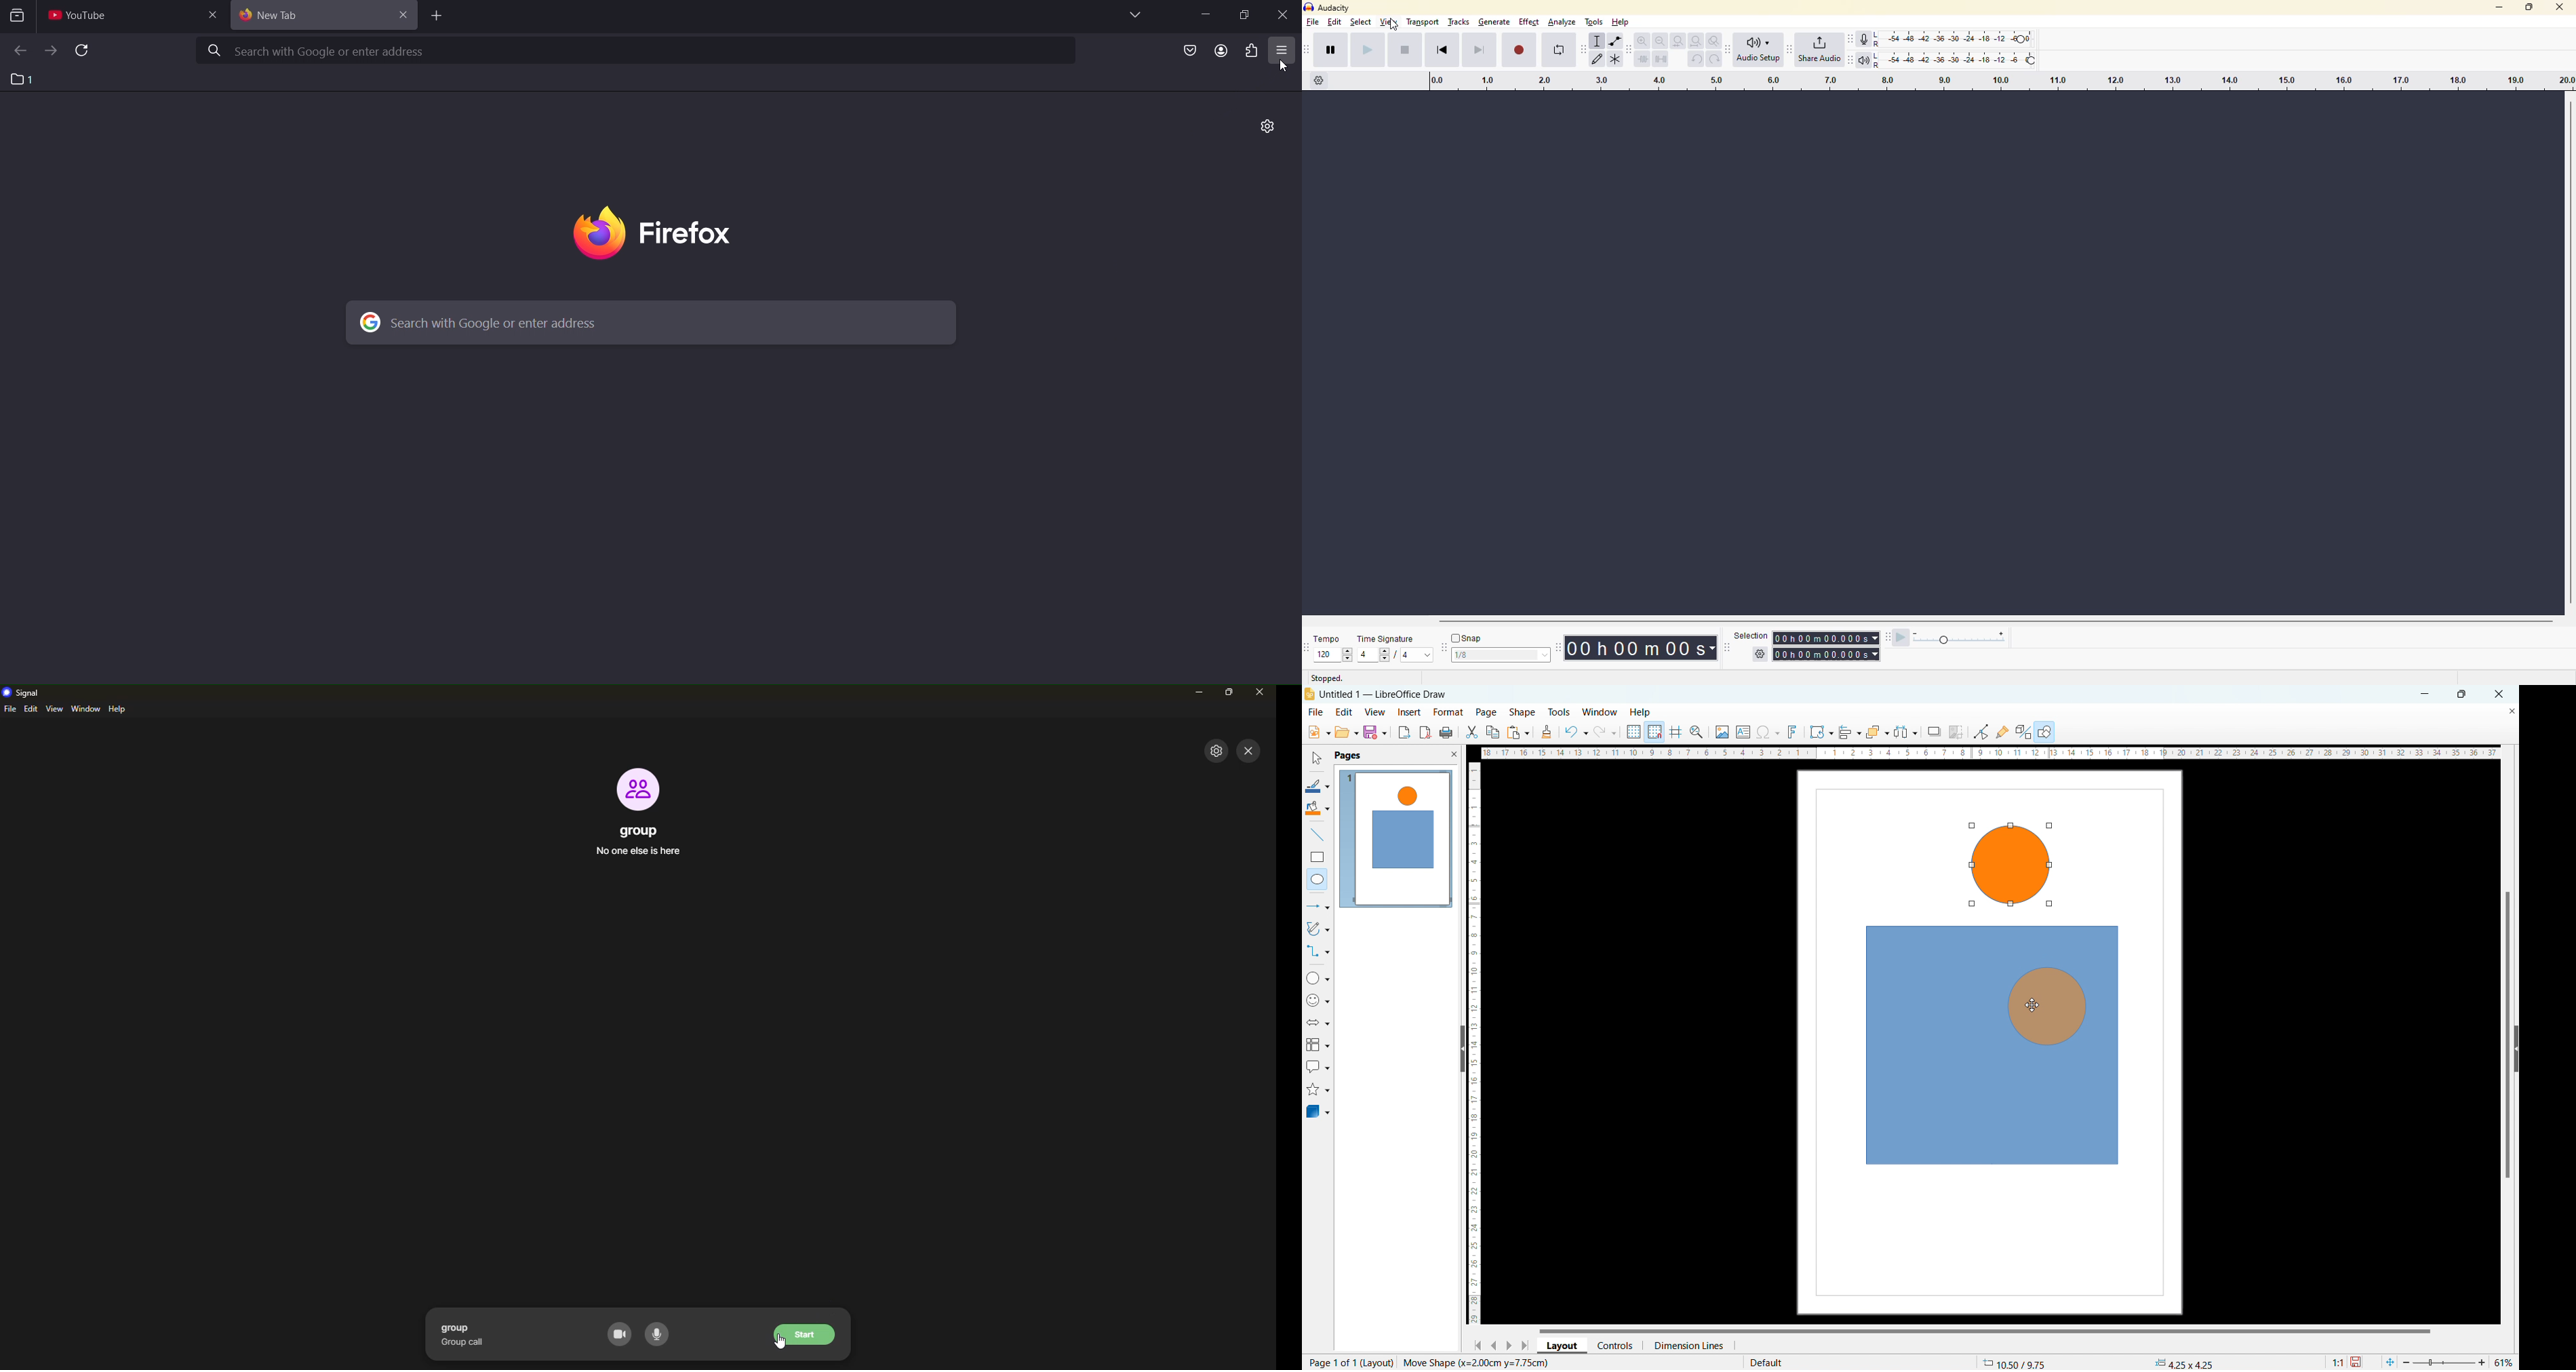 The height and width of the screenshot is (1372, 2576). Describe the element at coordinates (120, 710) in the screenshot. I see `help` at that location.